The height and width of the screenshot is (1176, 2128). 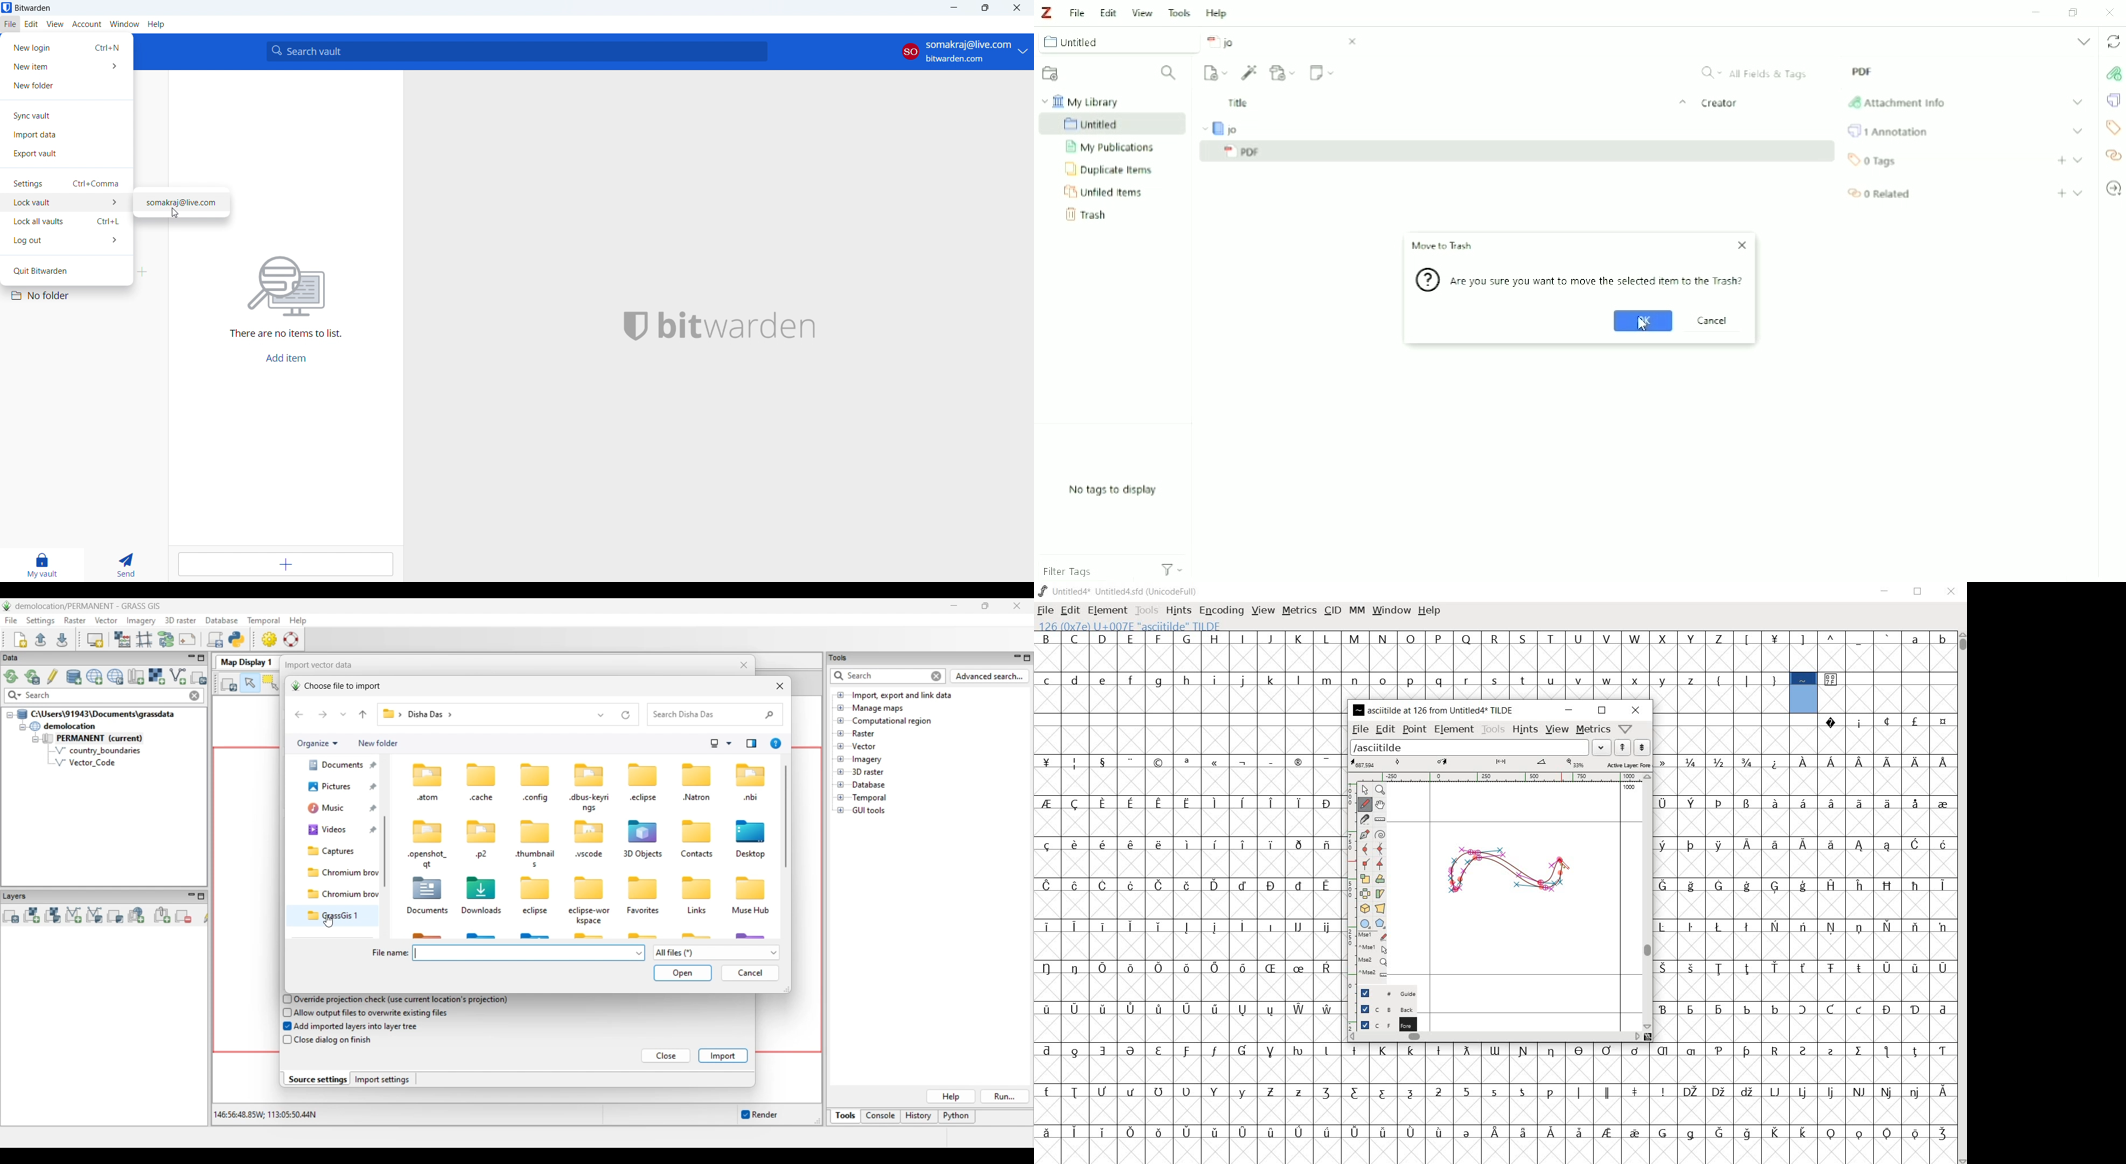 I want to click on edit, so click(x=31, y=24).